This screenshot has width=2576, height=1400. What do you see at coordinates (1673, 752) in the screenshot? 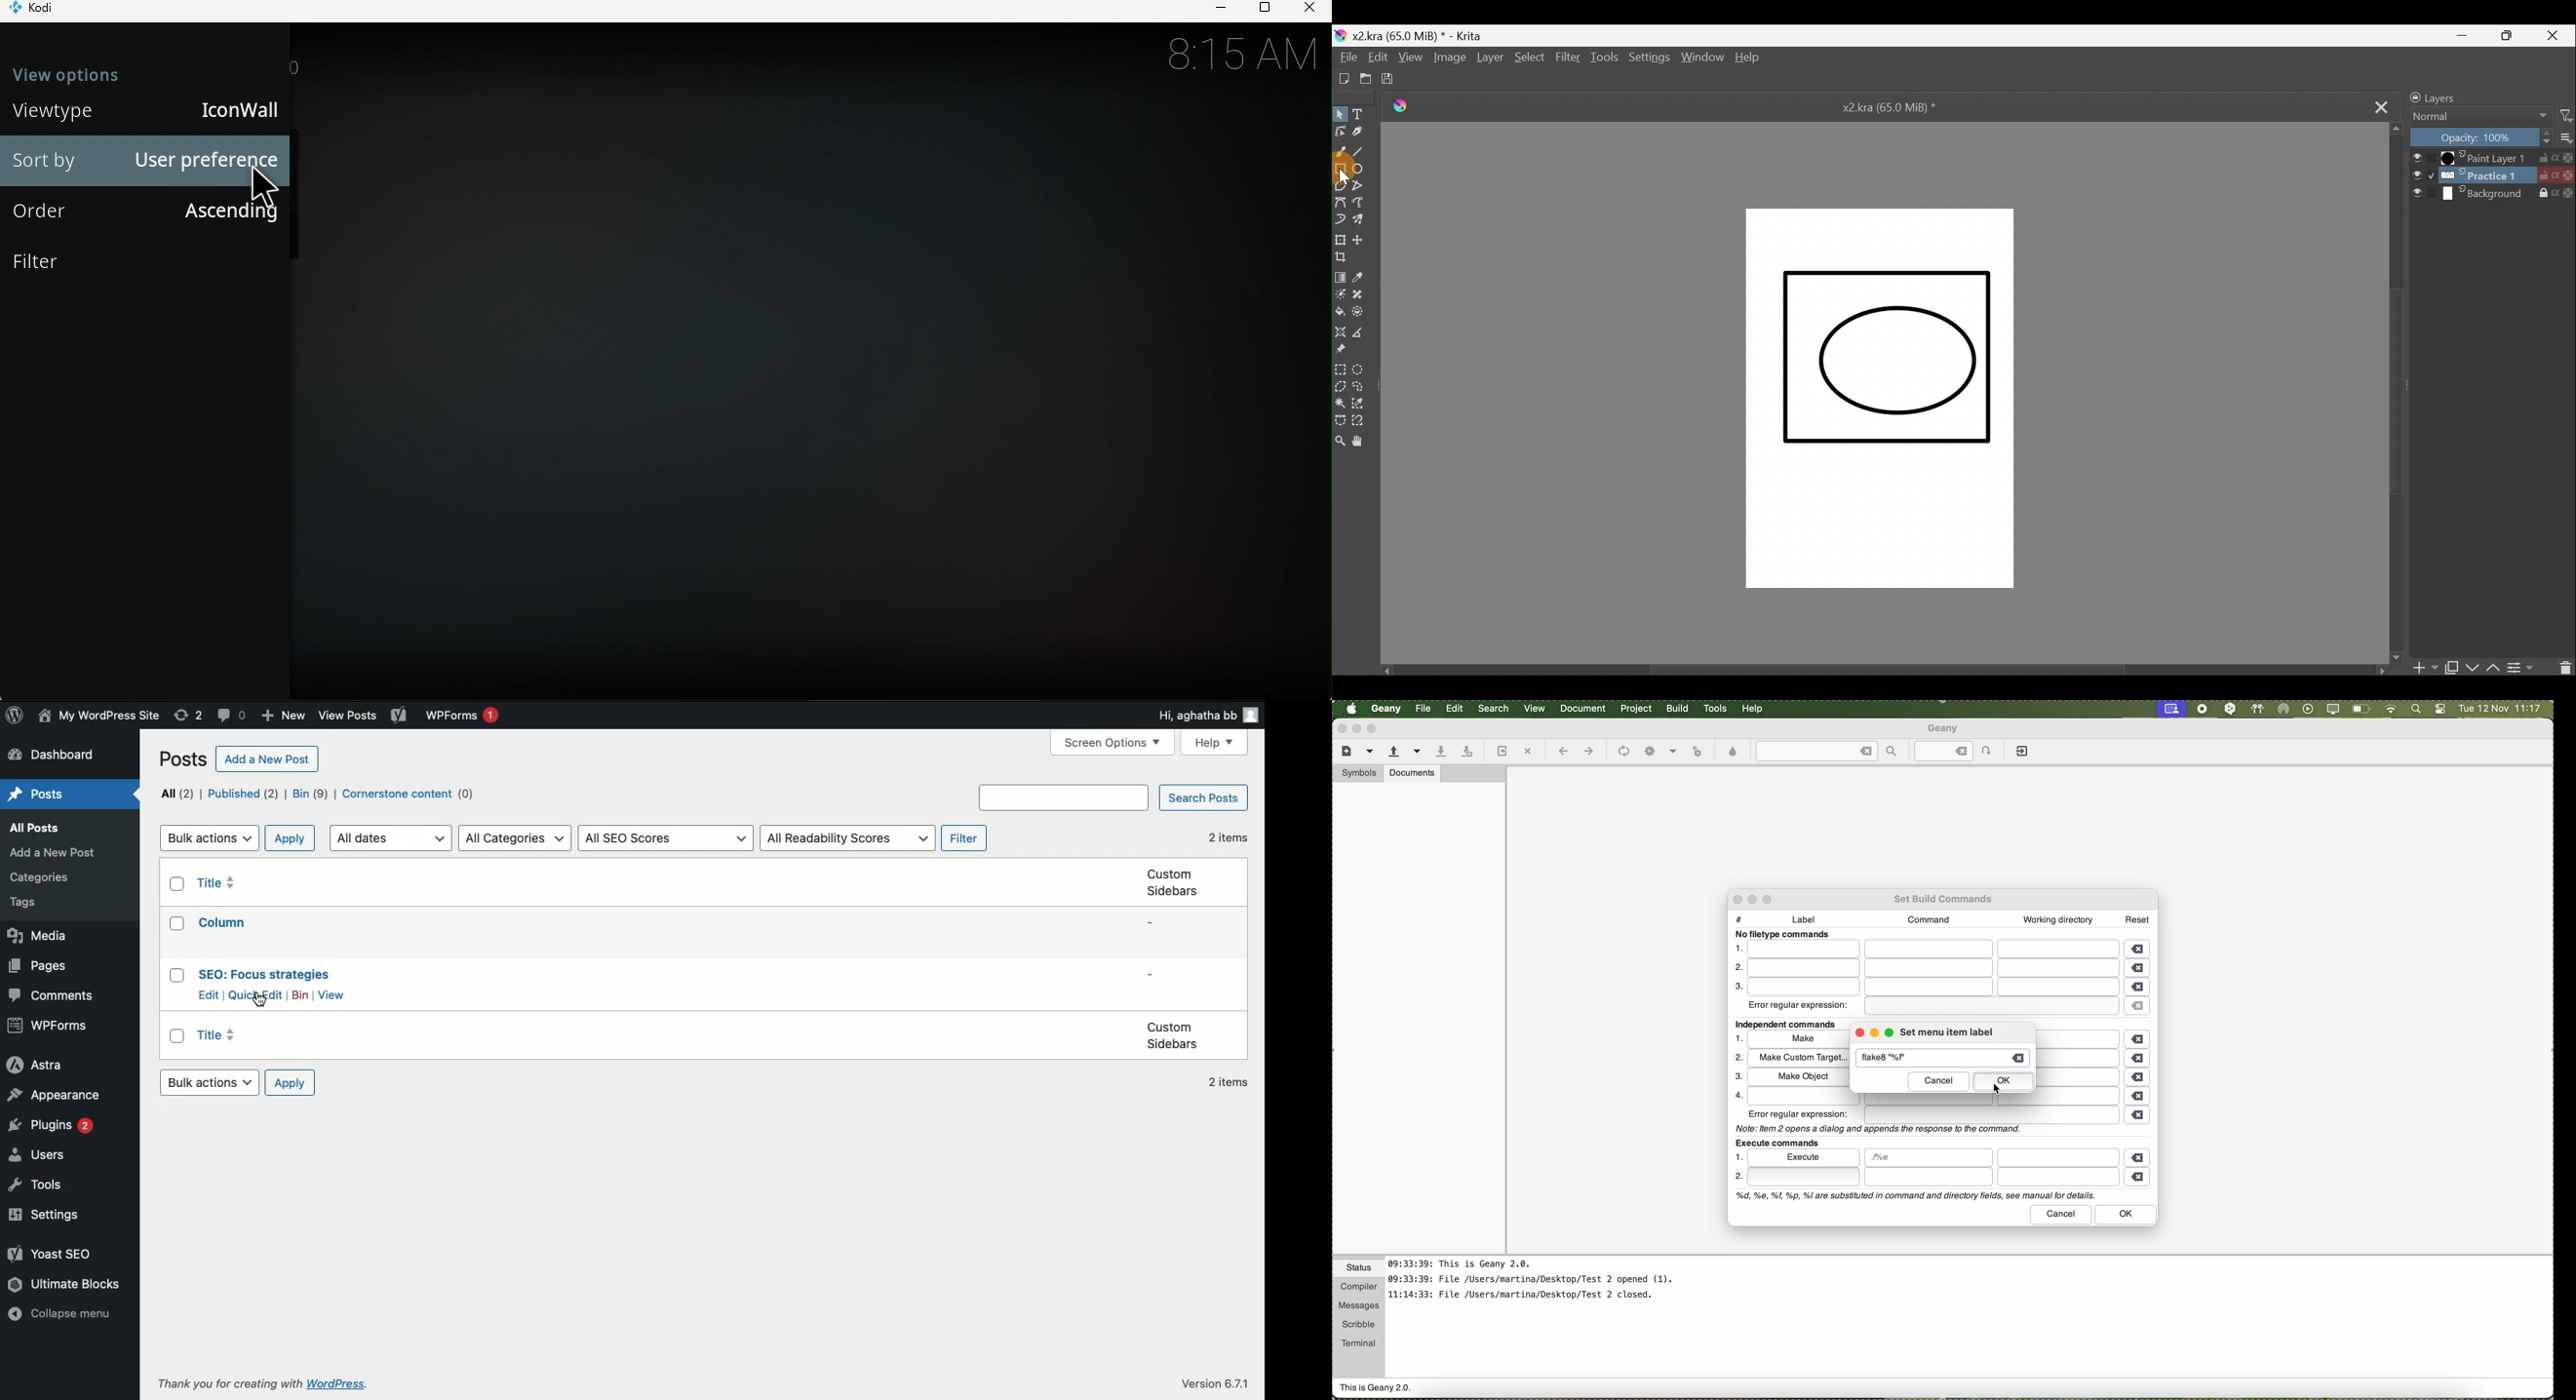
I see `icon` at bounding box center [1673, 752].